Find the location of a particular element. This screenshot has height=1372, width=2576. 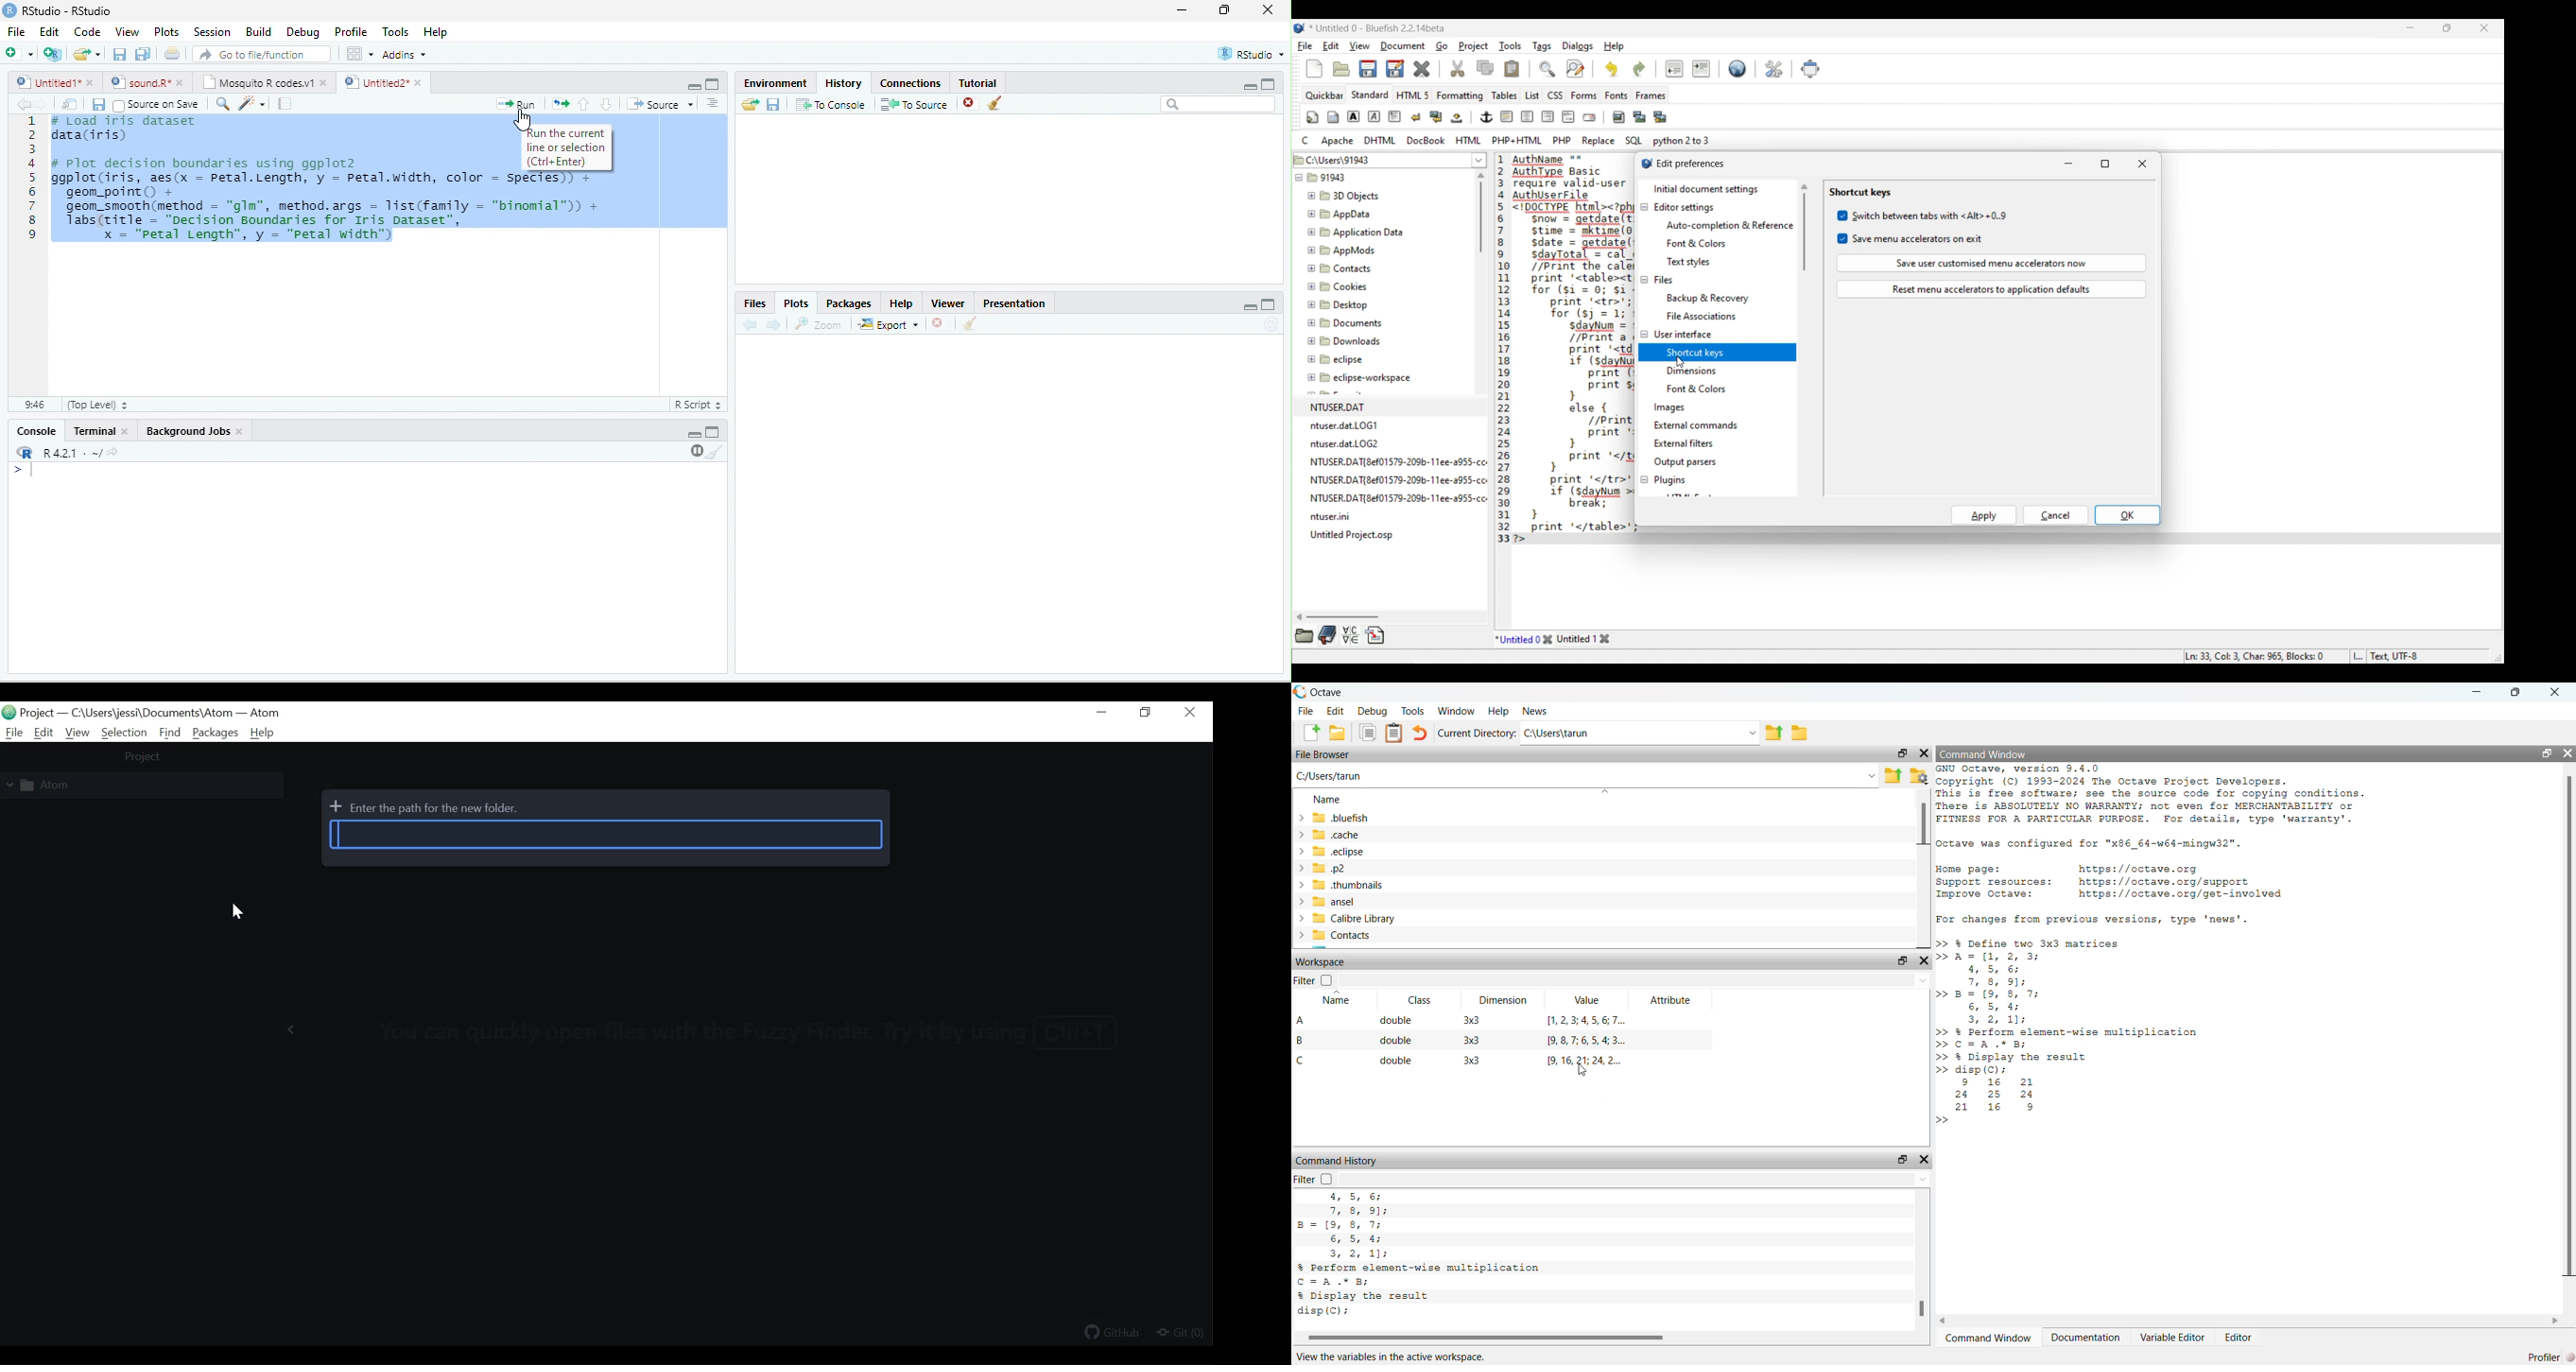

Forms is located at coordinates (1584, 95).